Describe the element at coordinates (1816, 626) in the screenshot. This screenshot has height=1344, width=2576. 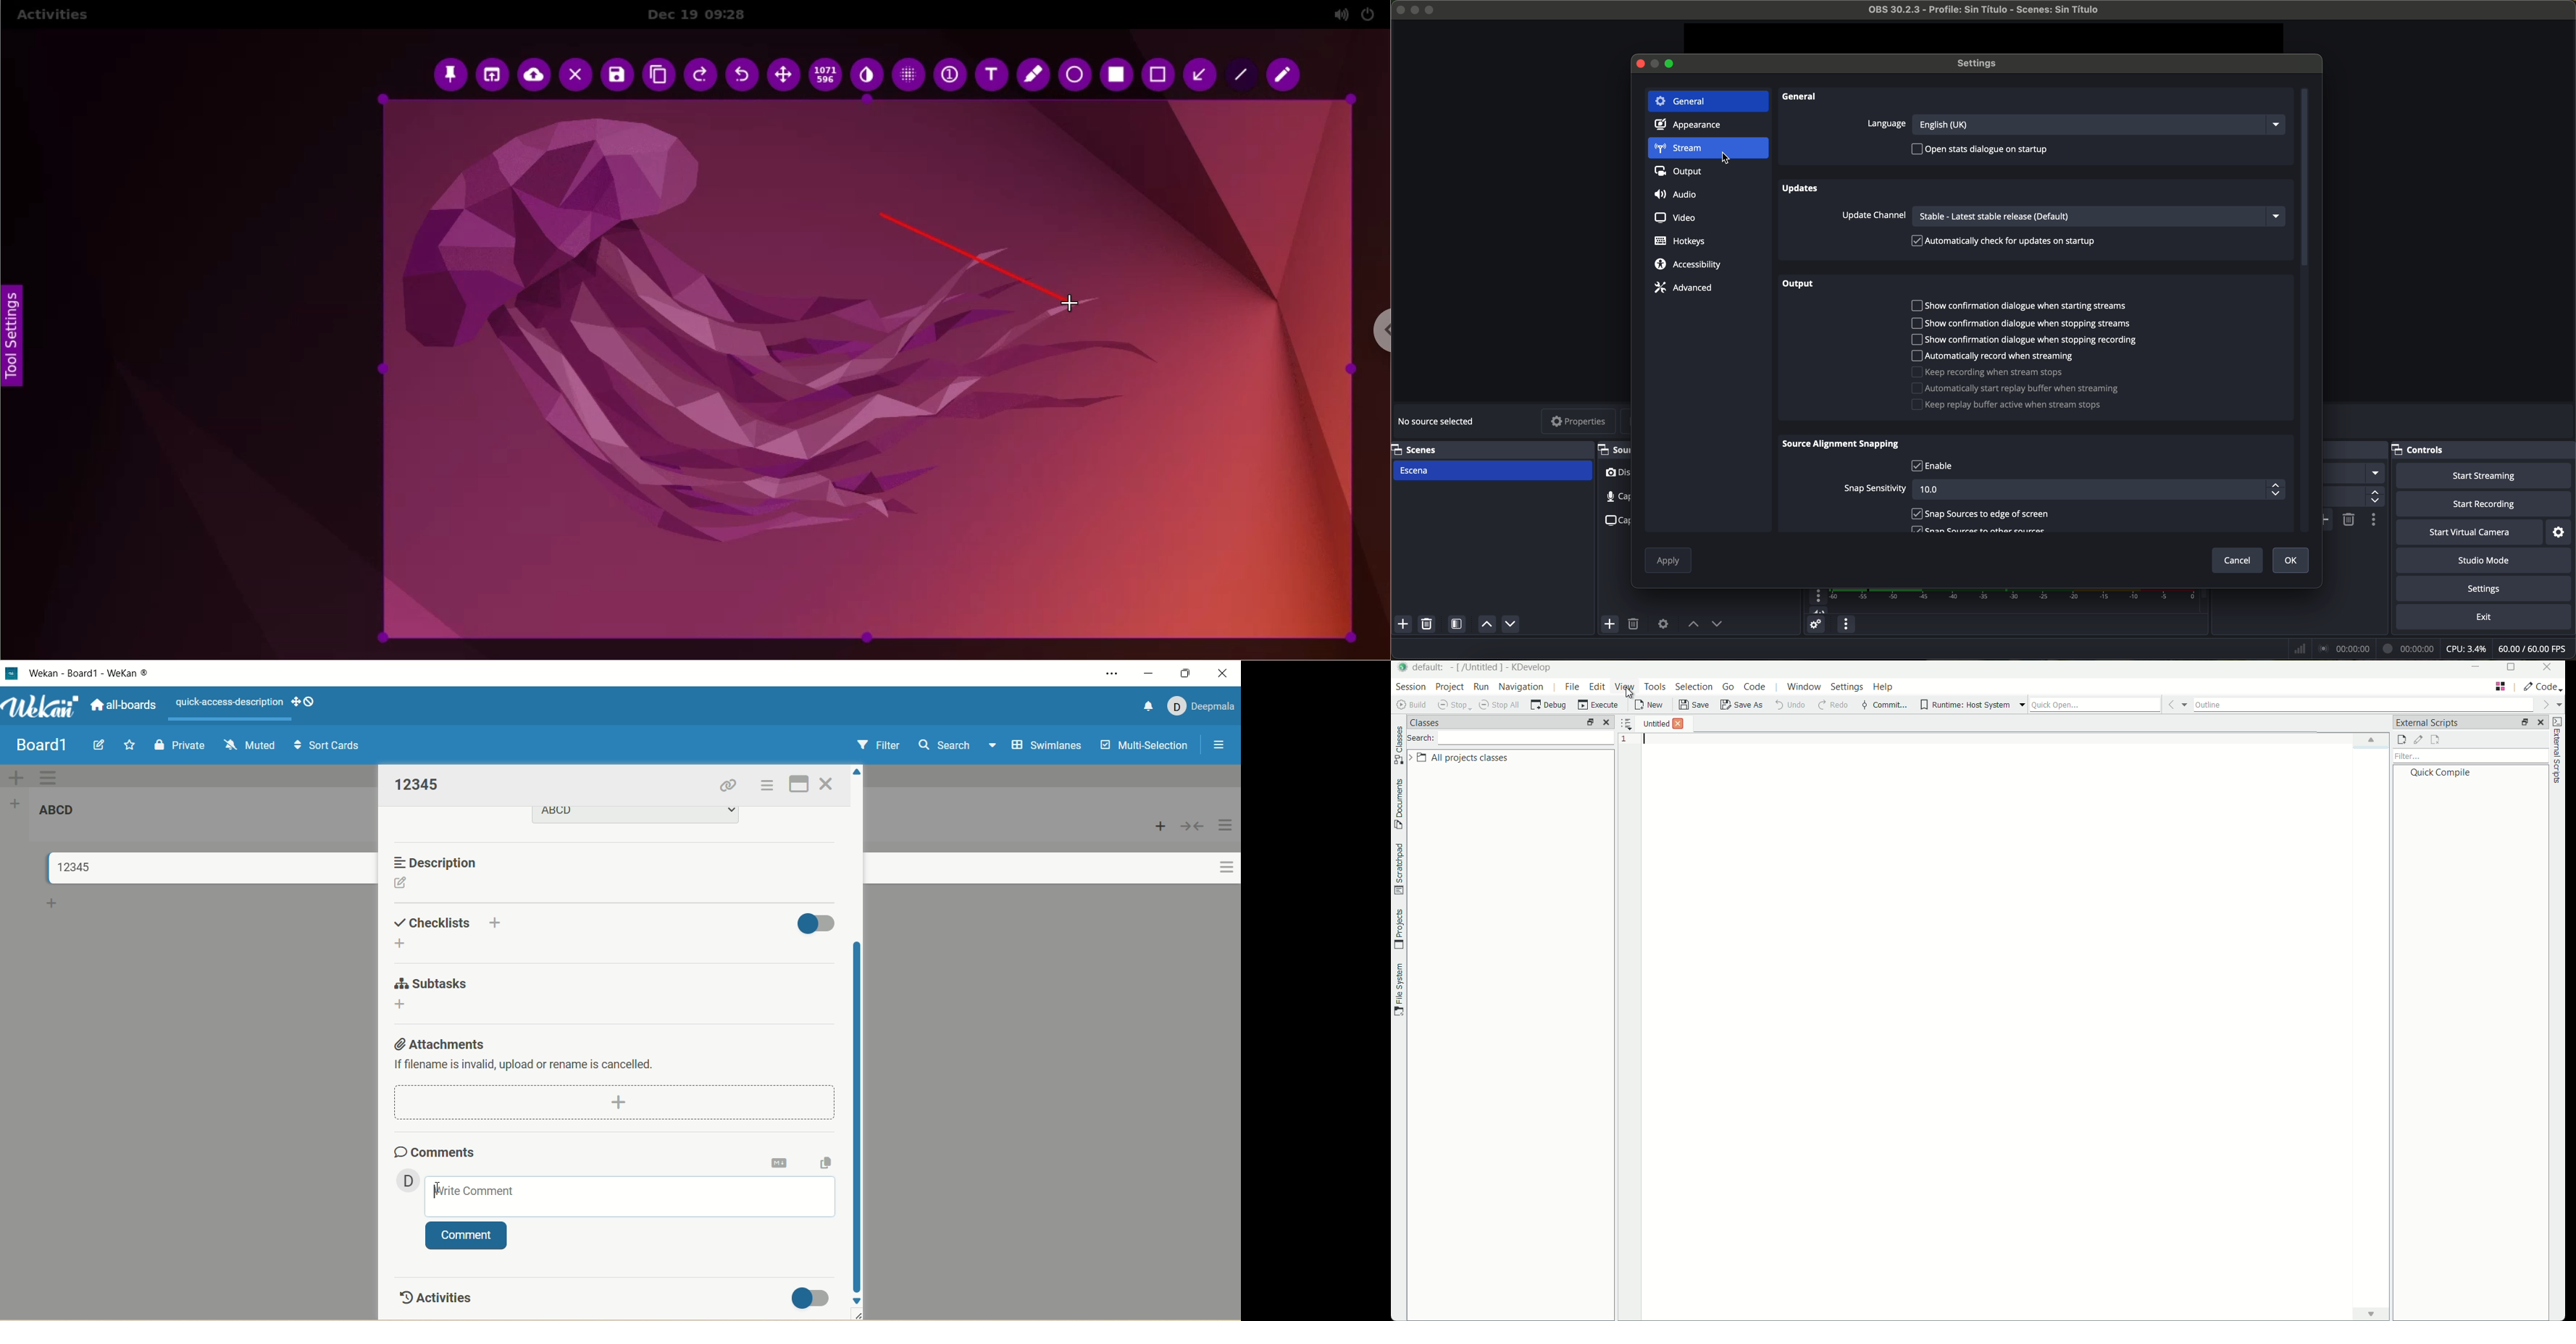
I see `advanced audio properties` at that location.